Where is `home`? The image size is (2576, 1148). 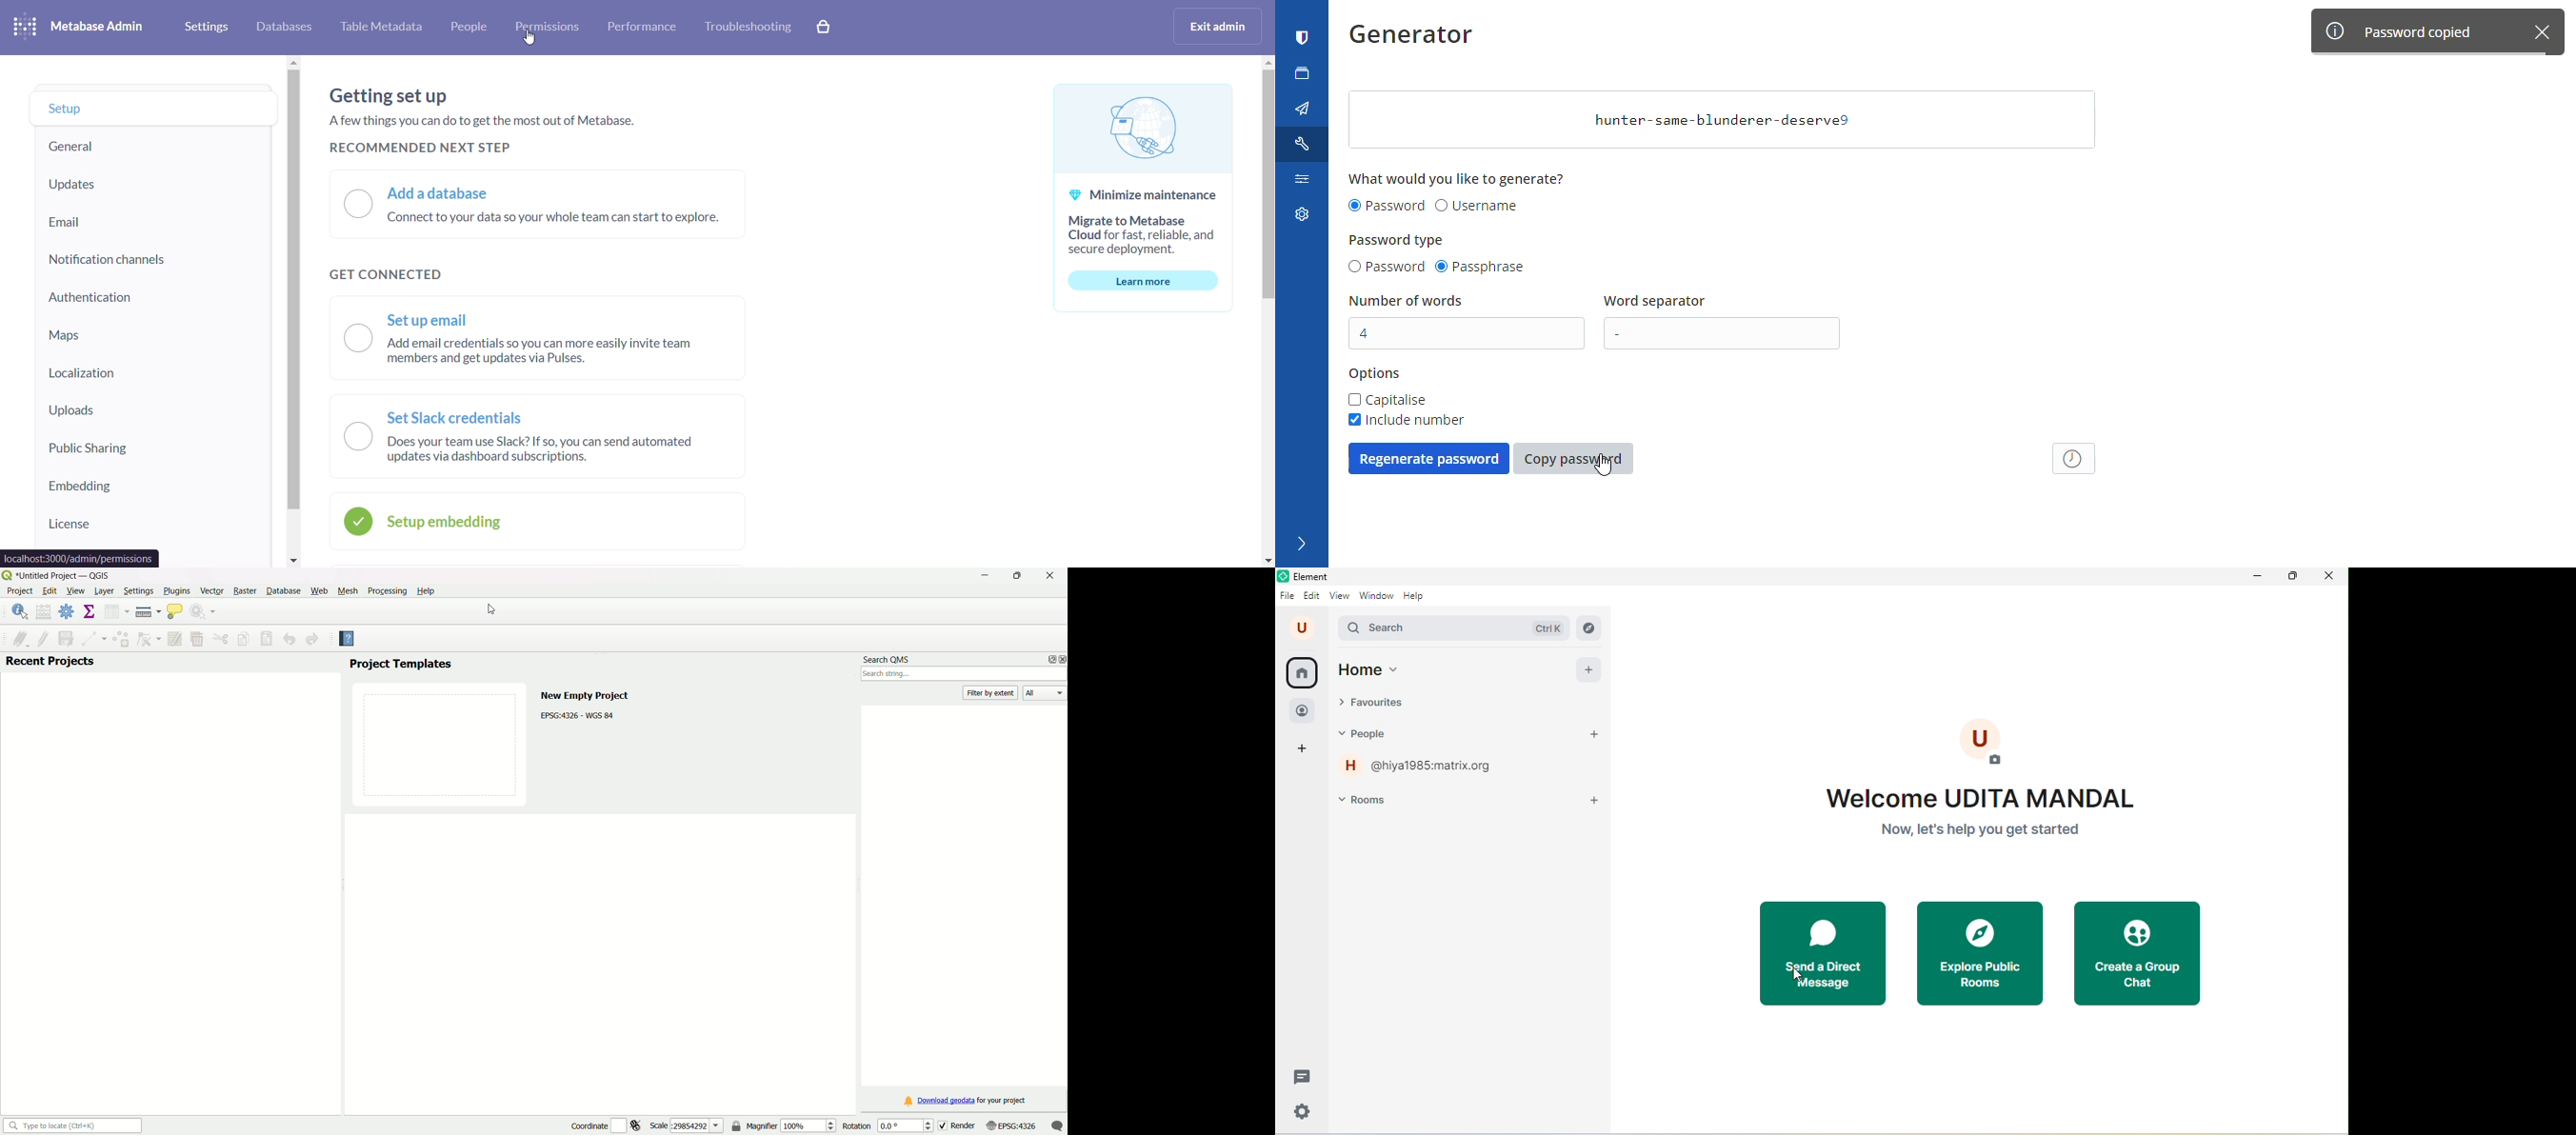
home is located at coordinates (1370, 669).